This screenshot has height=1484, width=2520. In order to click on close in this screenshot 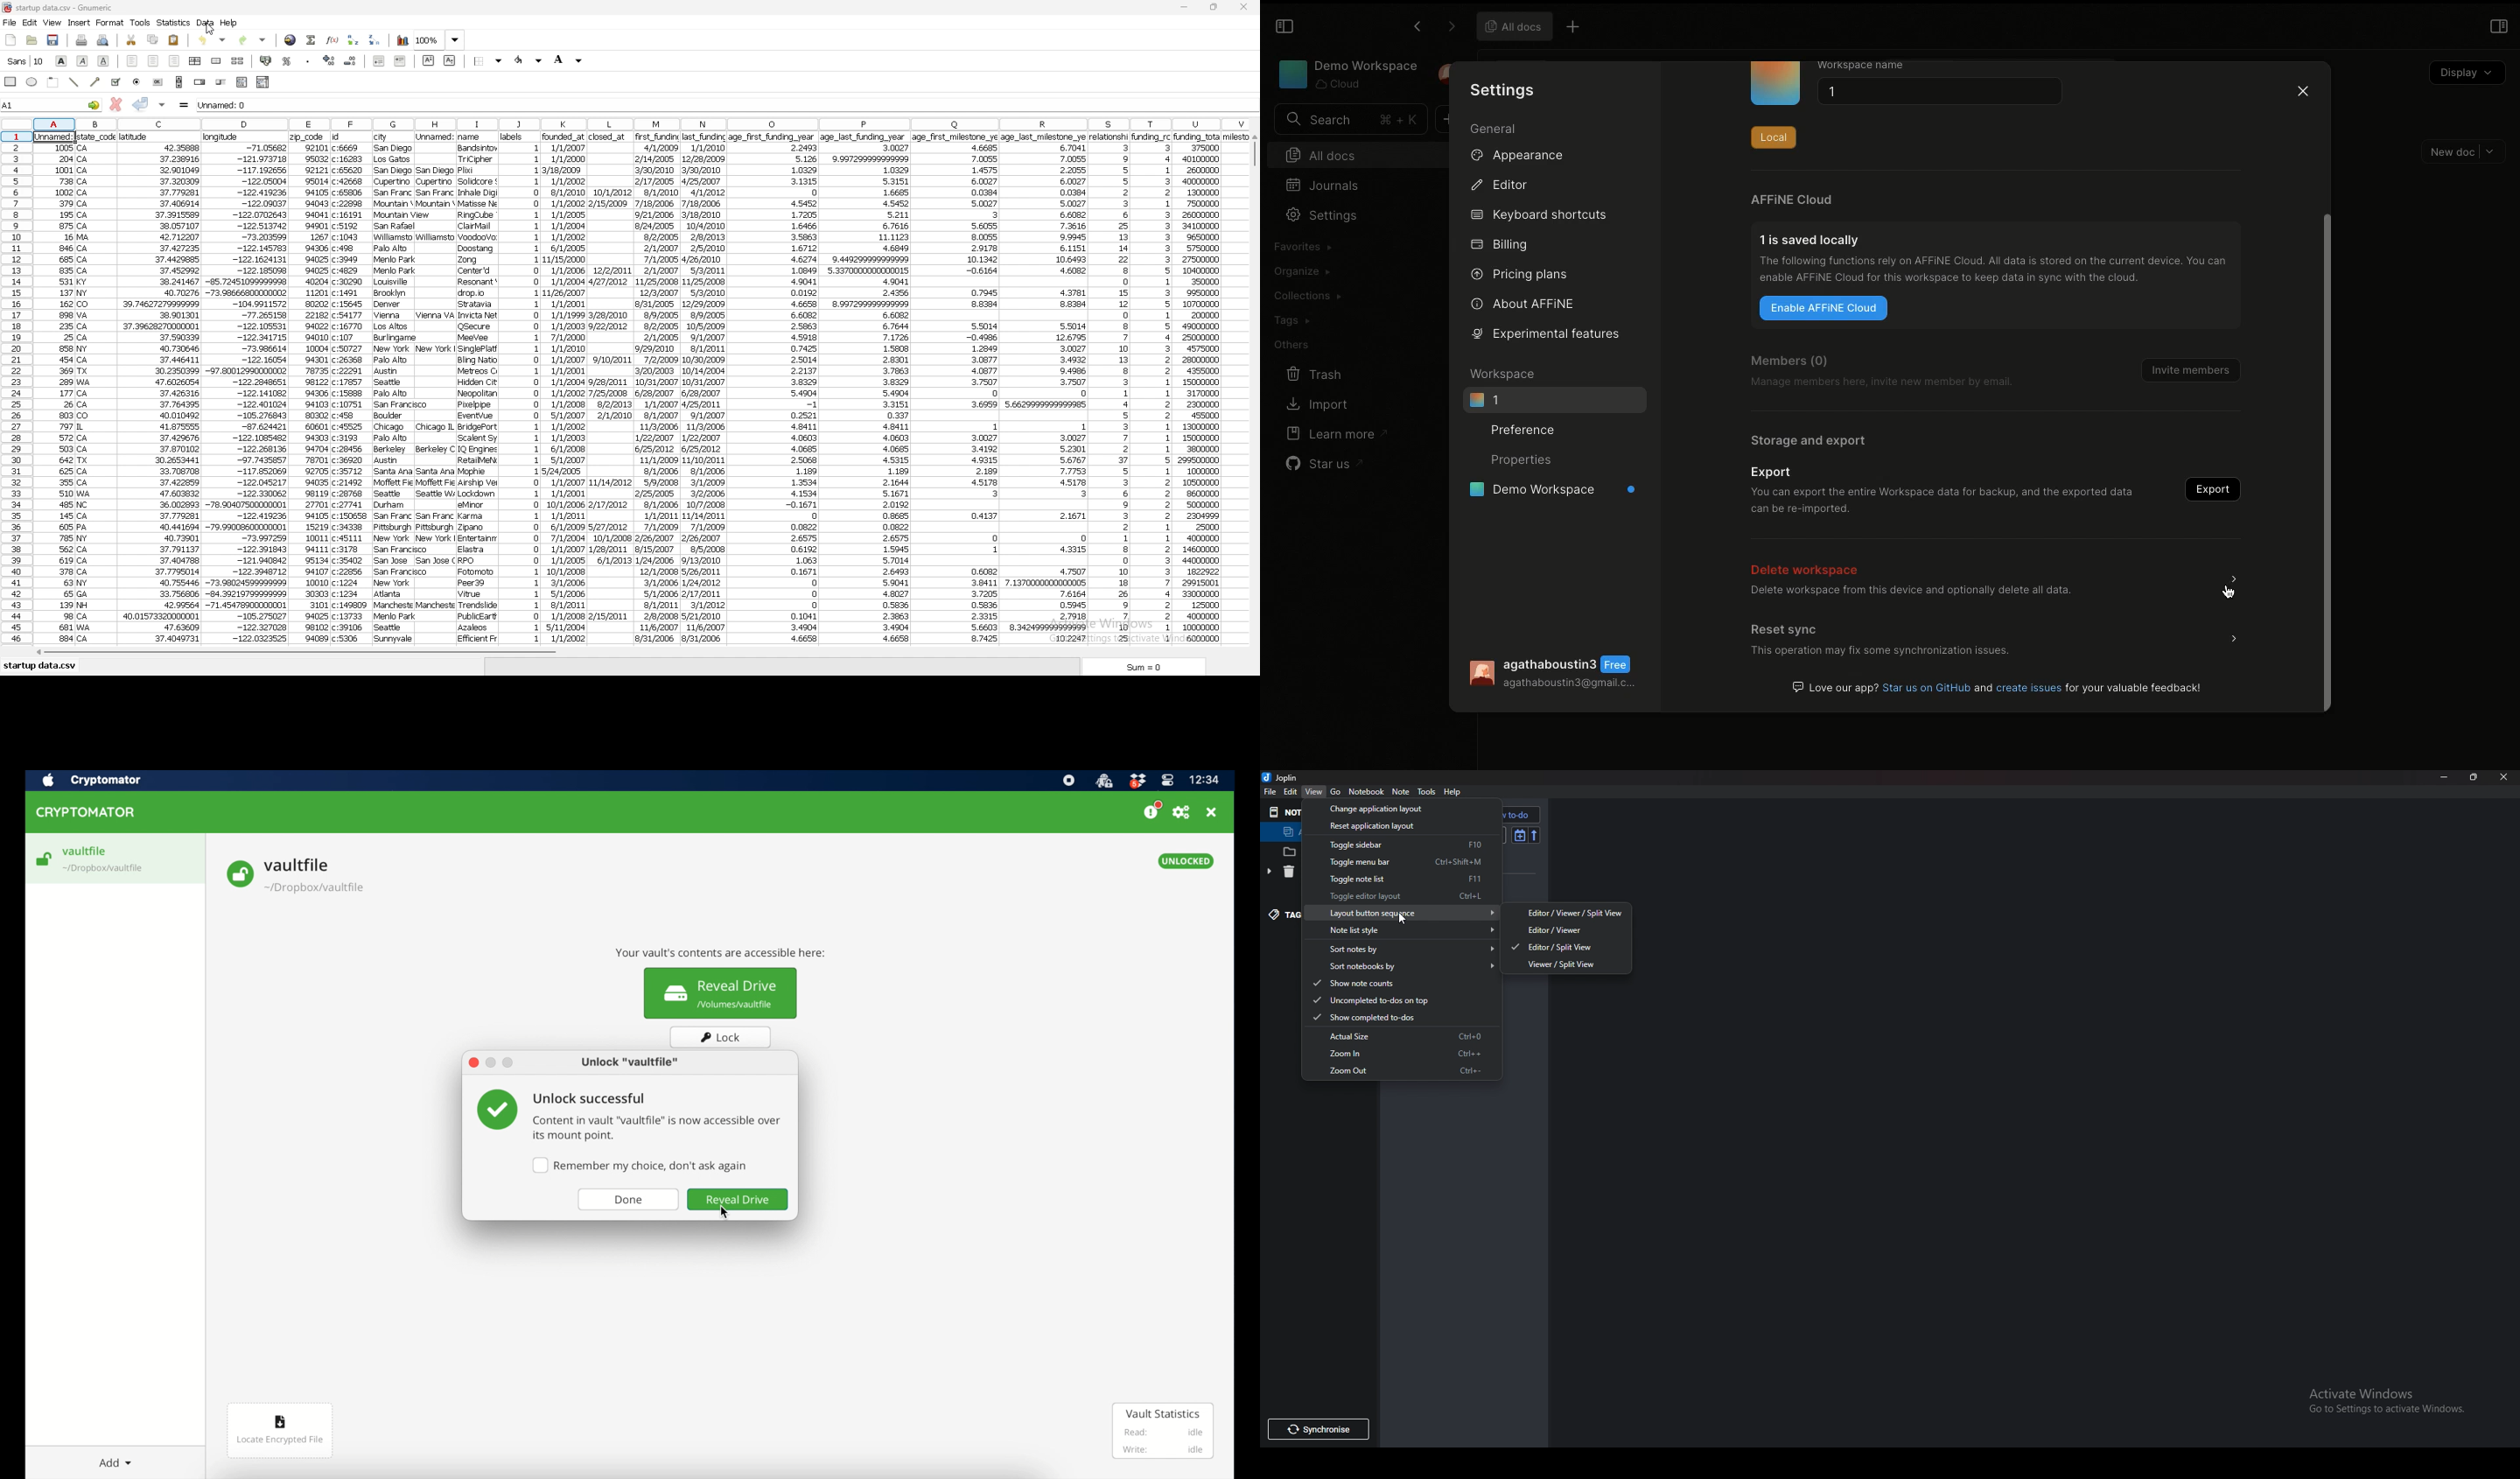, I will do `click(1244, 7)`.